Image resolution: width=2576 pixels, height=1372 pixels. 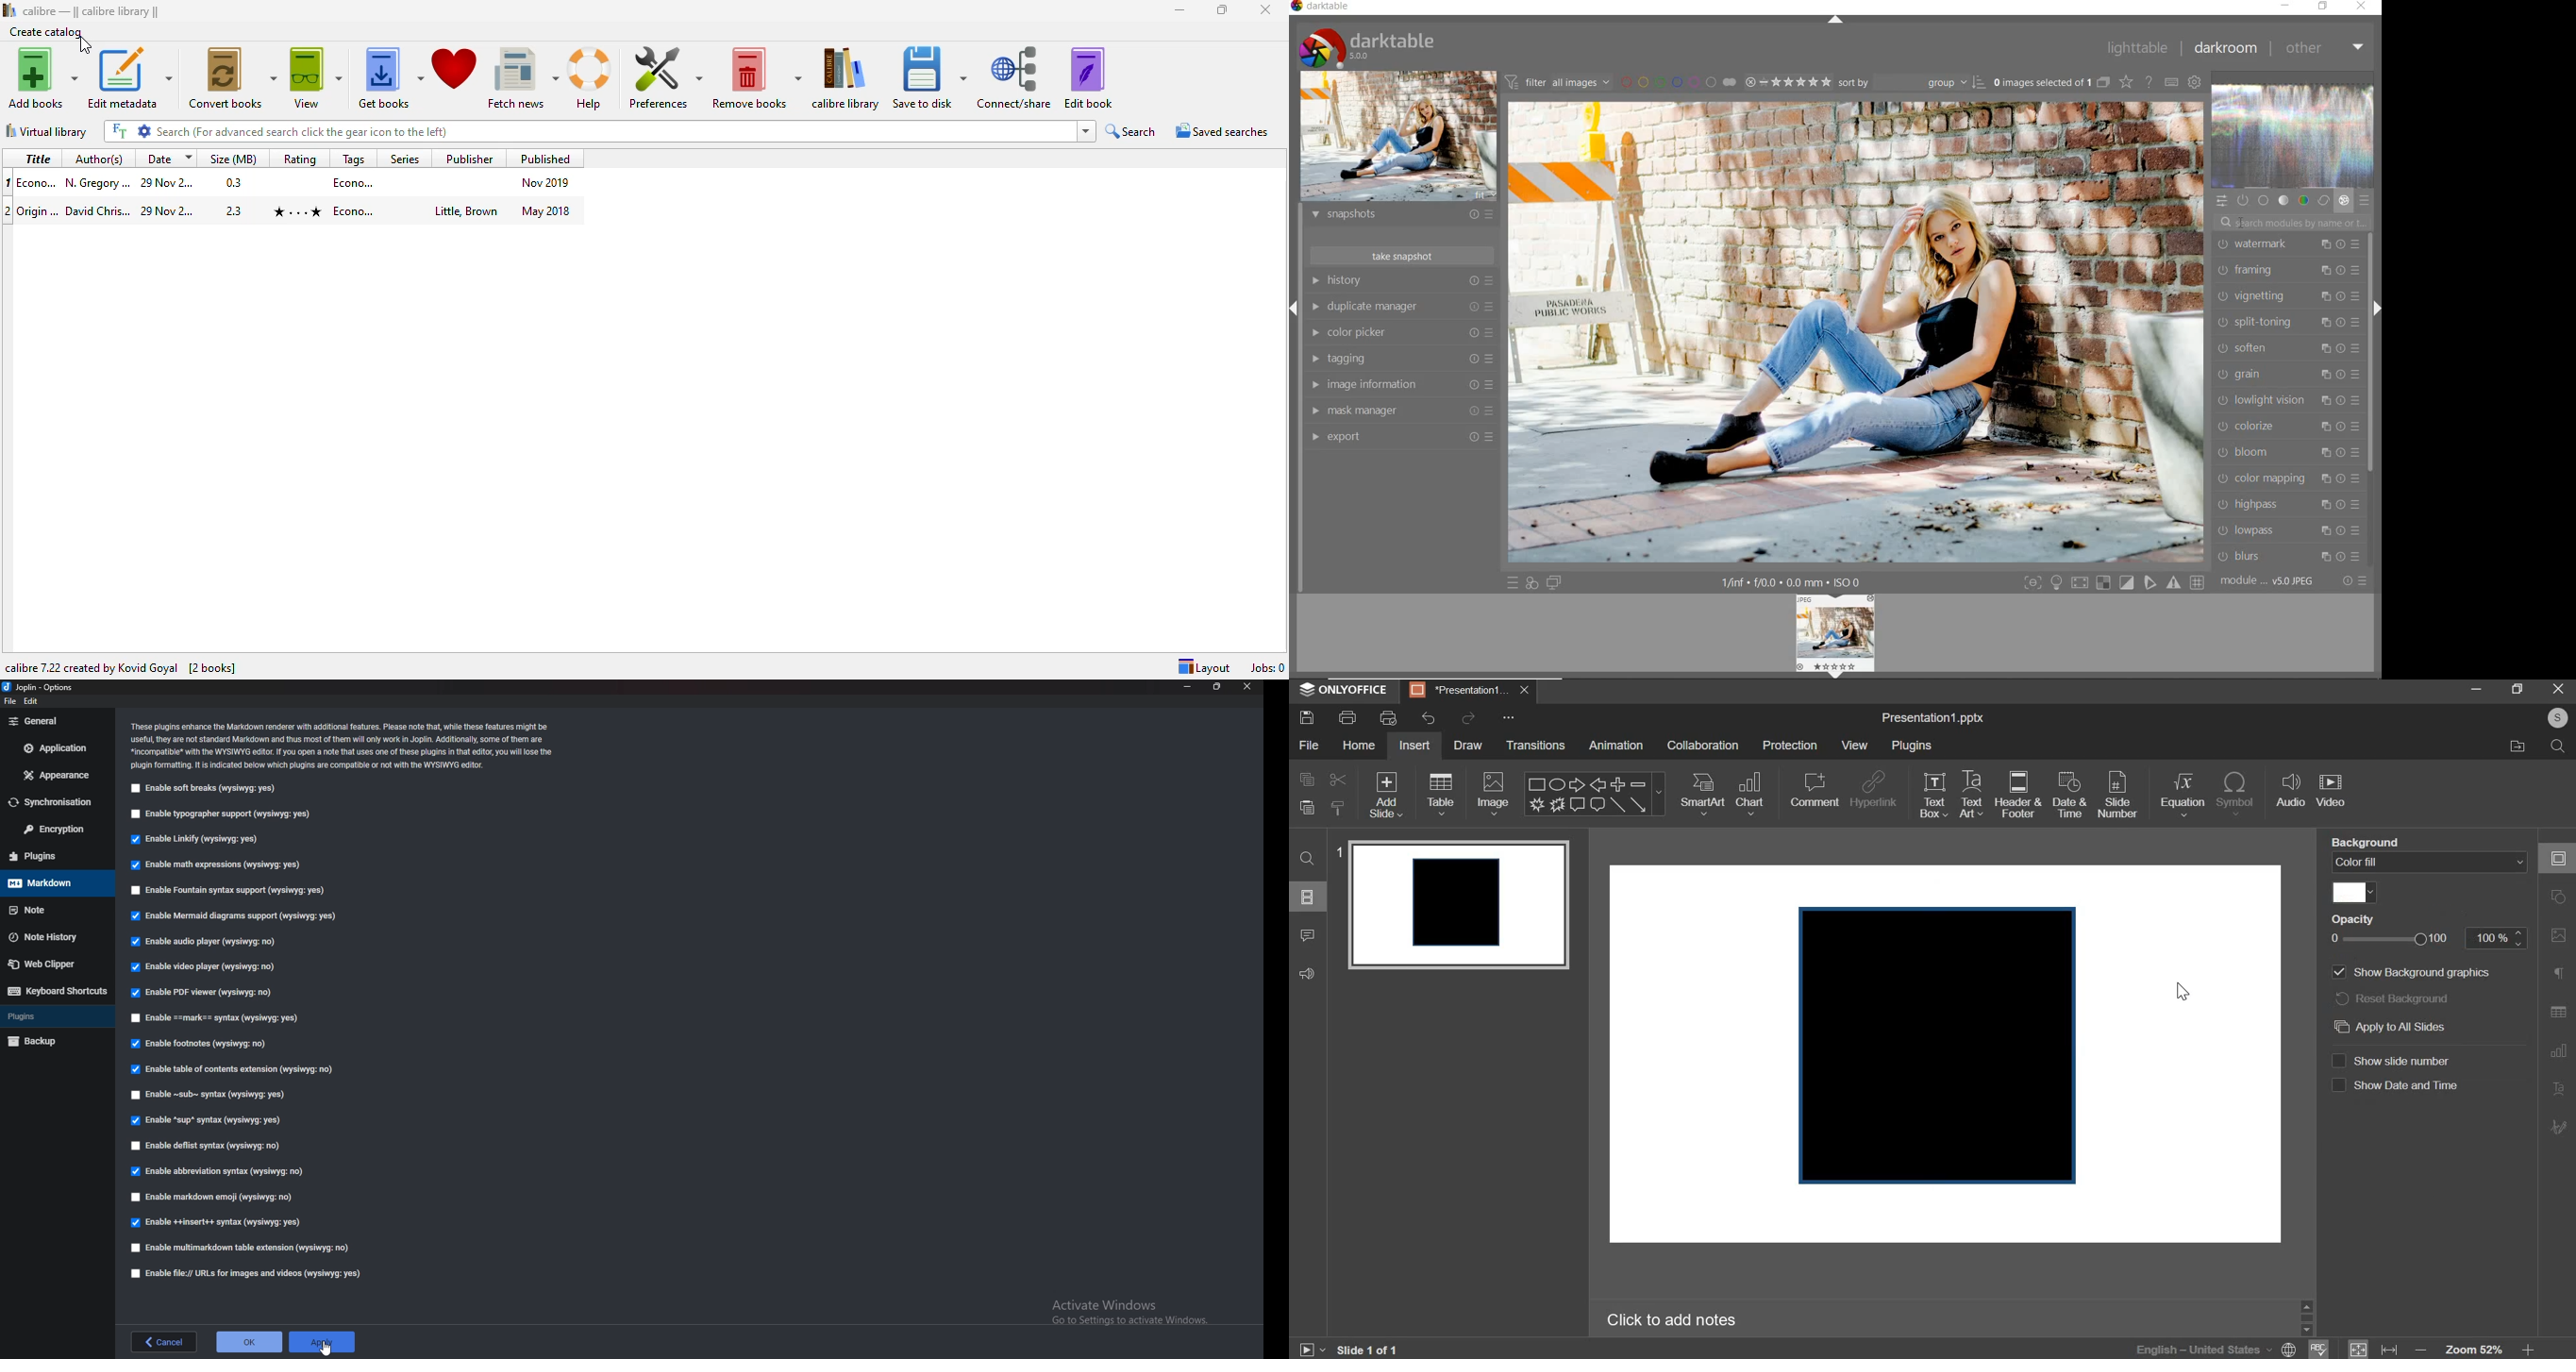 I want to click on close, so click(x=1248, y=687).